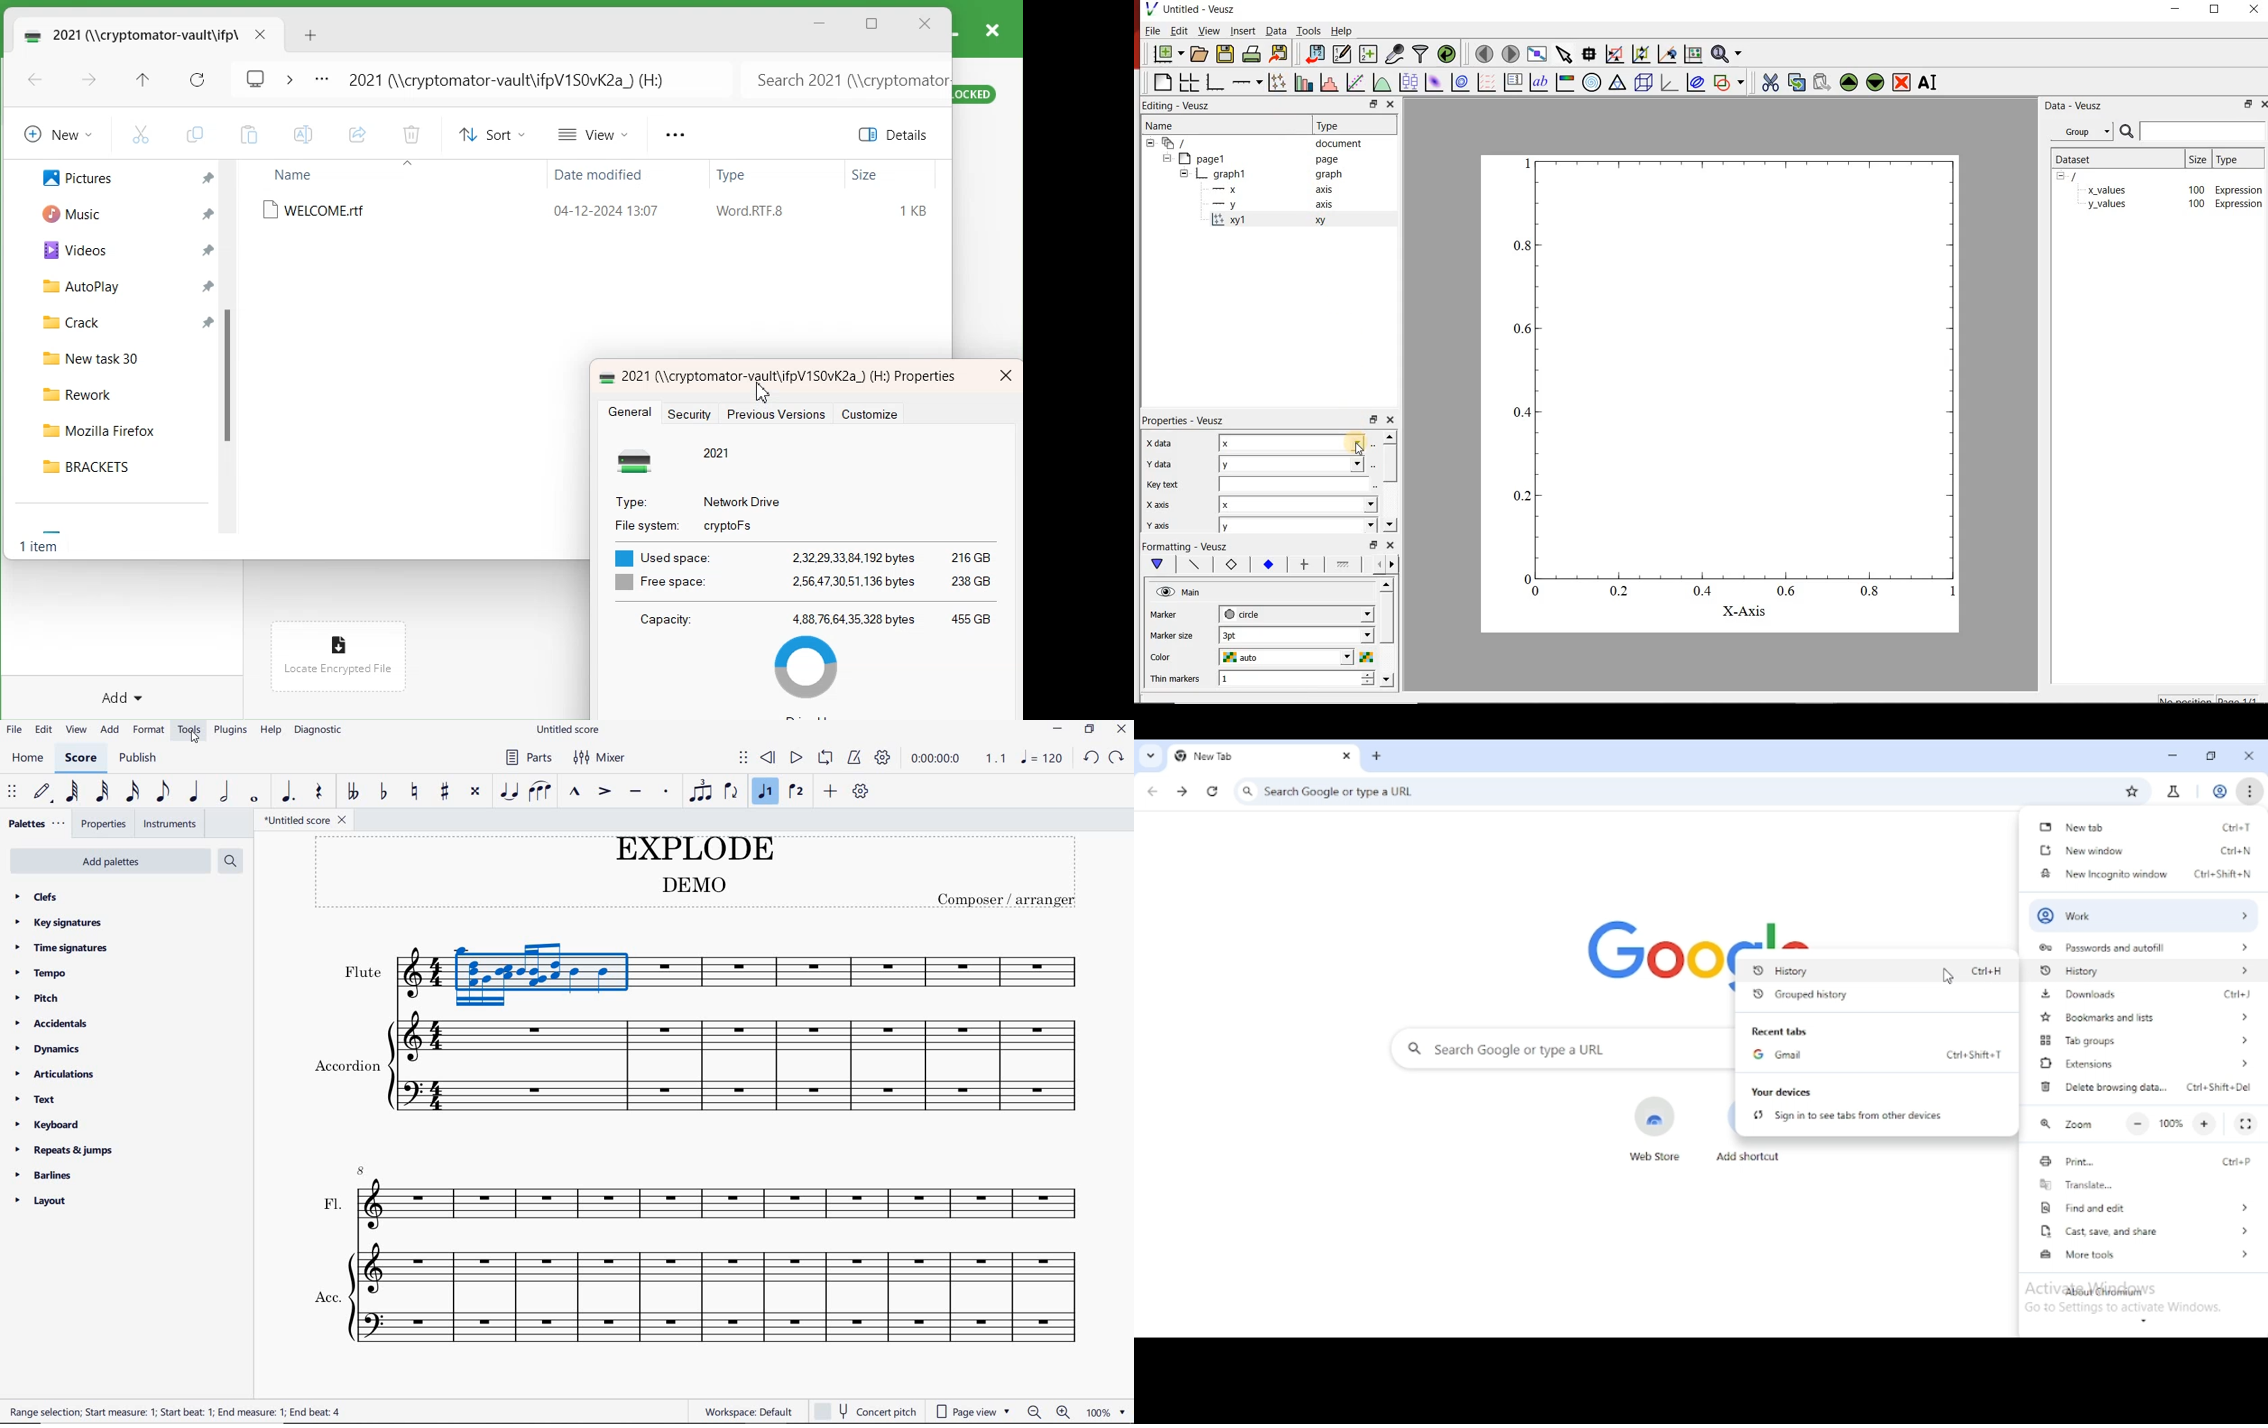  What do you see at coordinates (37, 1101) in the screenshot?
I see `text` at bounding box center [37, 1101].